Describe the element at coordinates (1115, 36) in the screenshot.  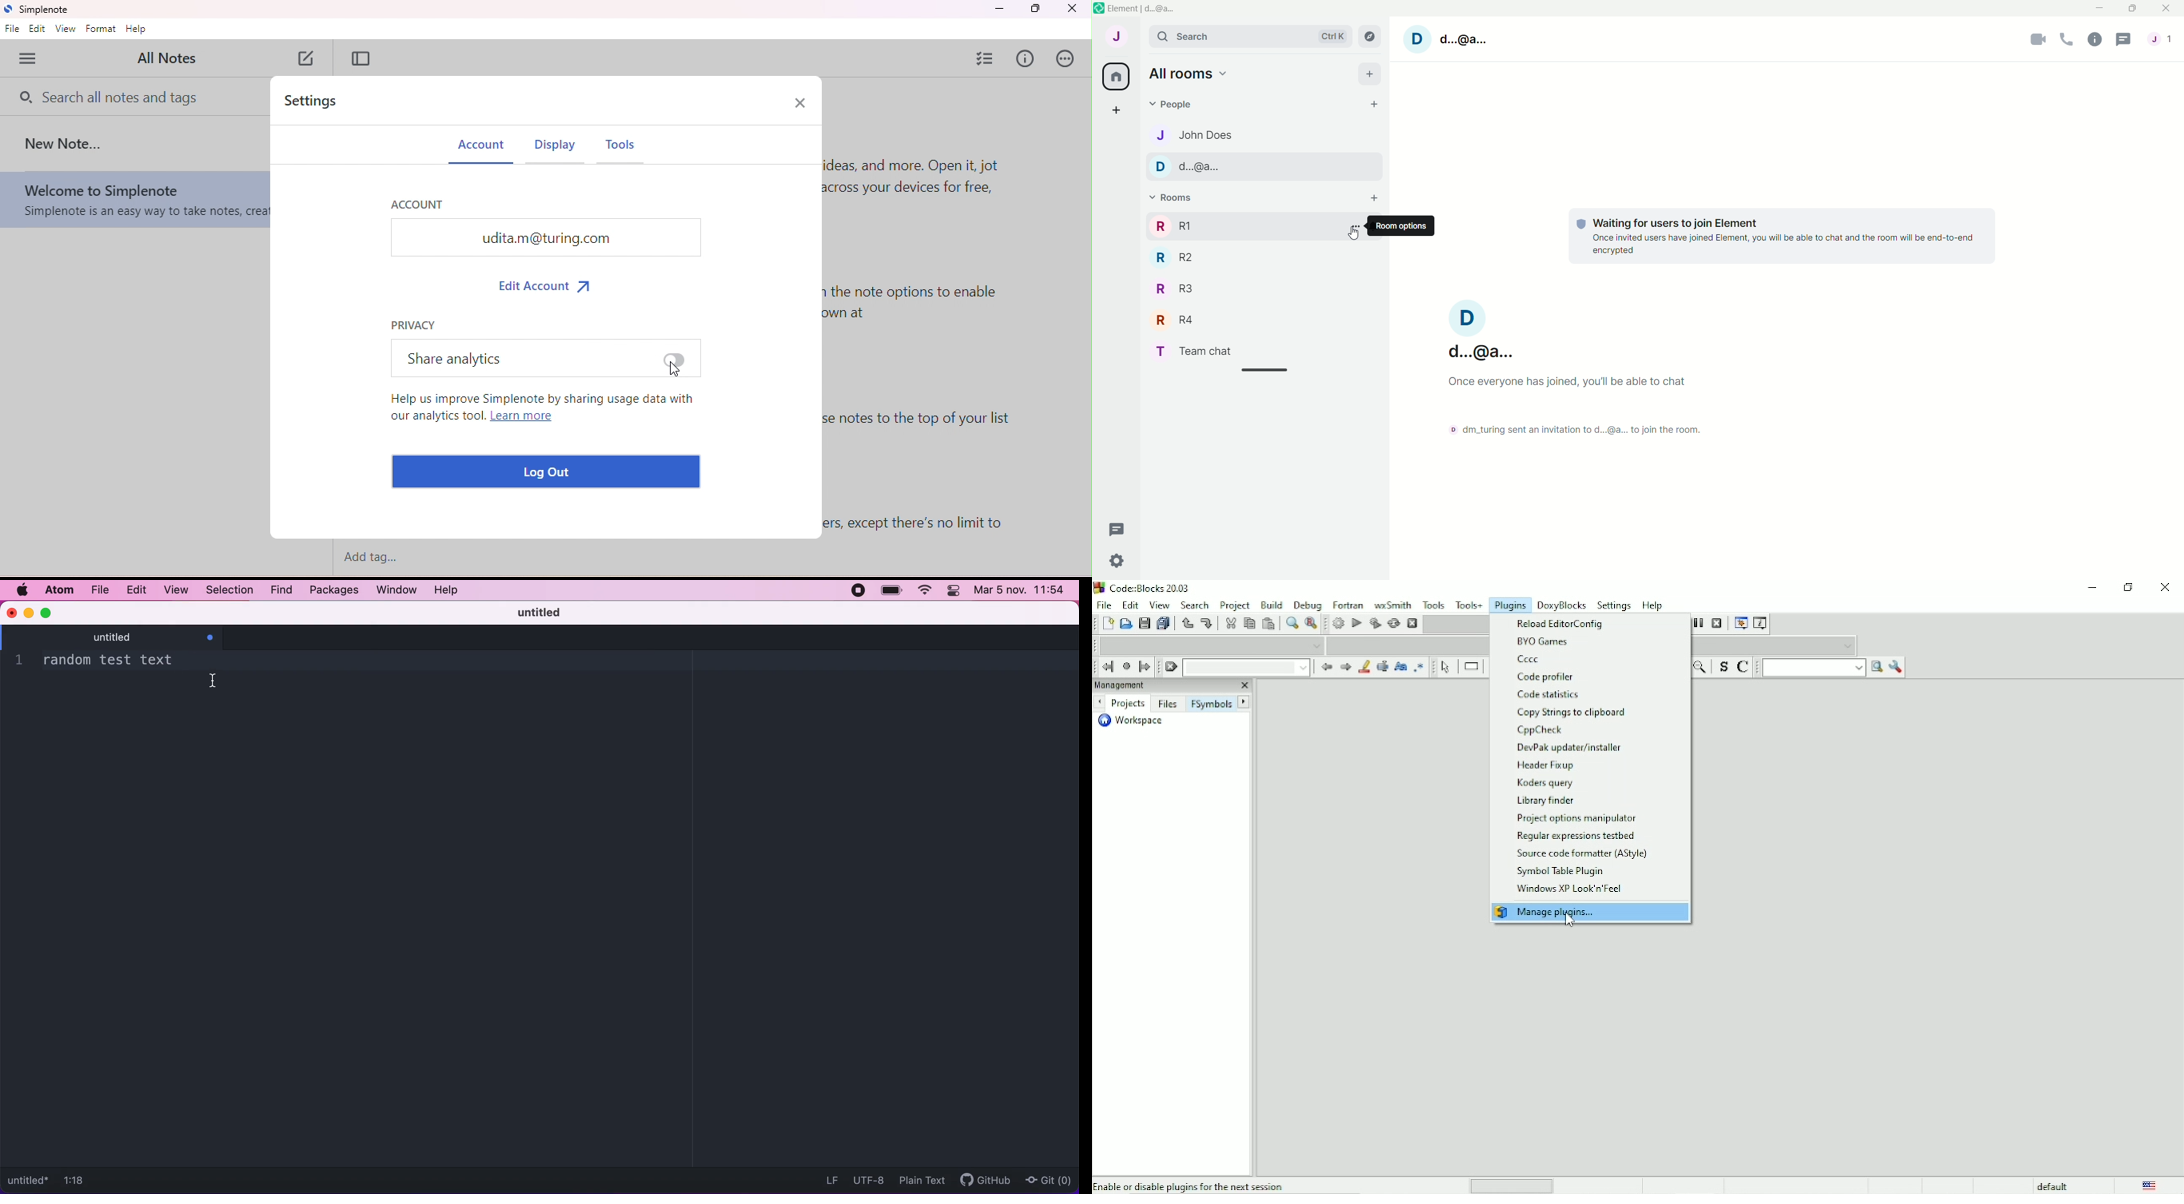
I see `J` at that location.